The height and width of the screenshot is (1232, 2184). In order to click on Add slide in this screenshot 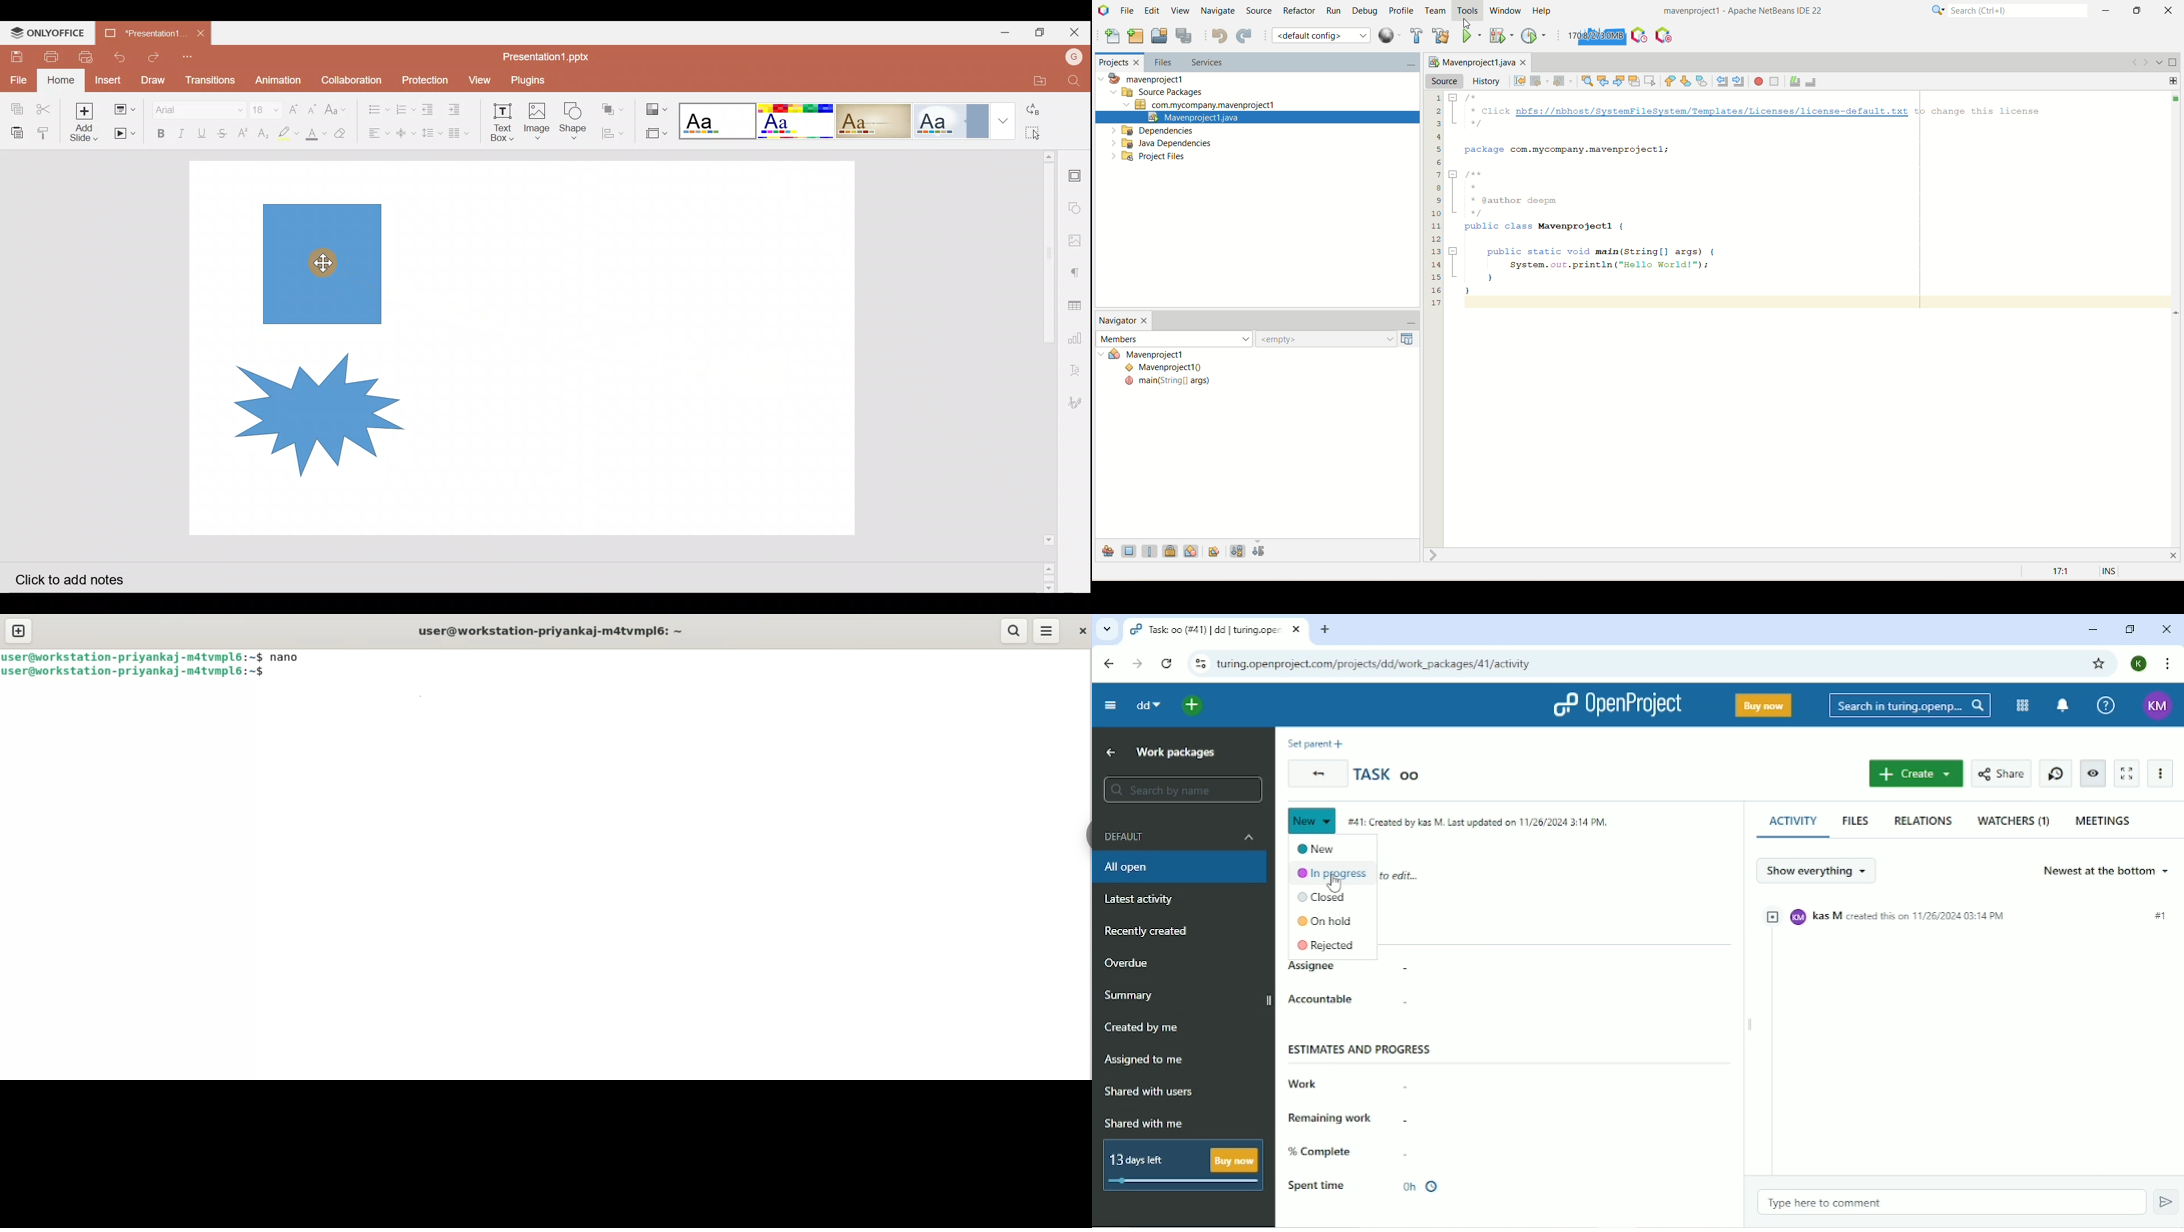, I will do `click(84, 121)`.